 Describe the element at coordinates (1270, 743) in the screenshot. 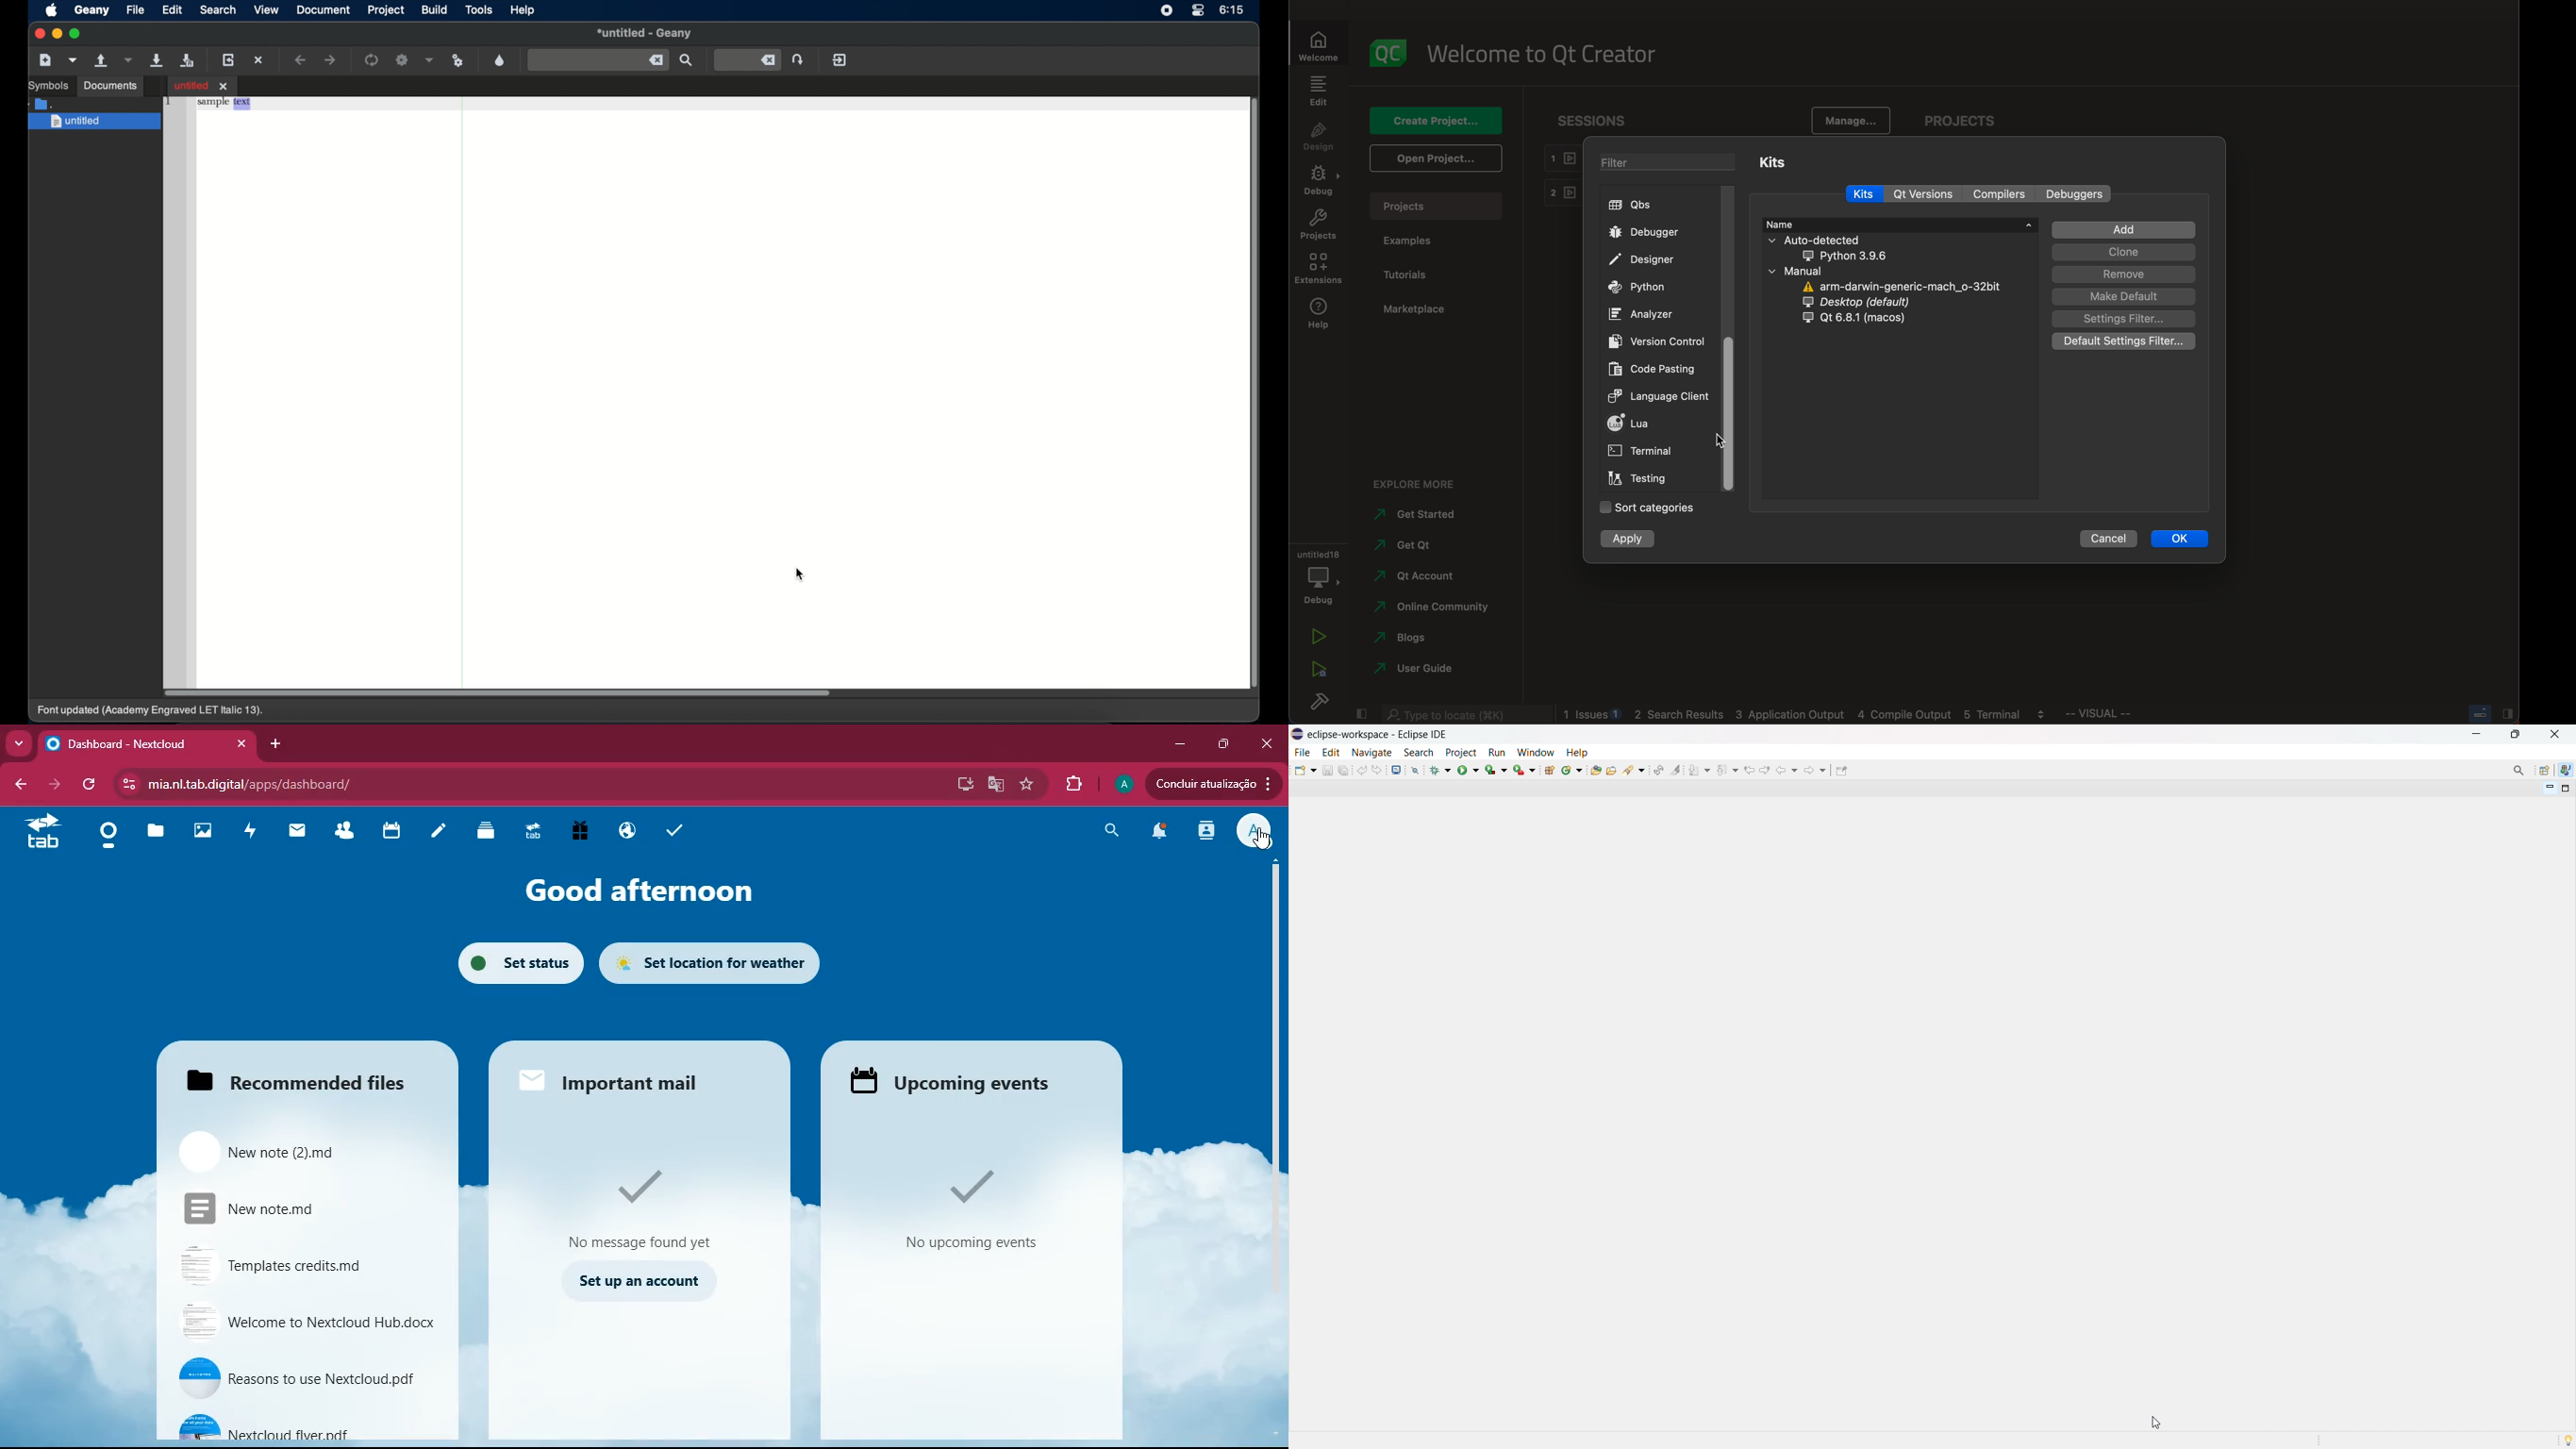

I see `close` at that location.